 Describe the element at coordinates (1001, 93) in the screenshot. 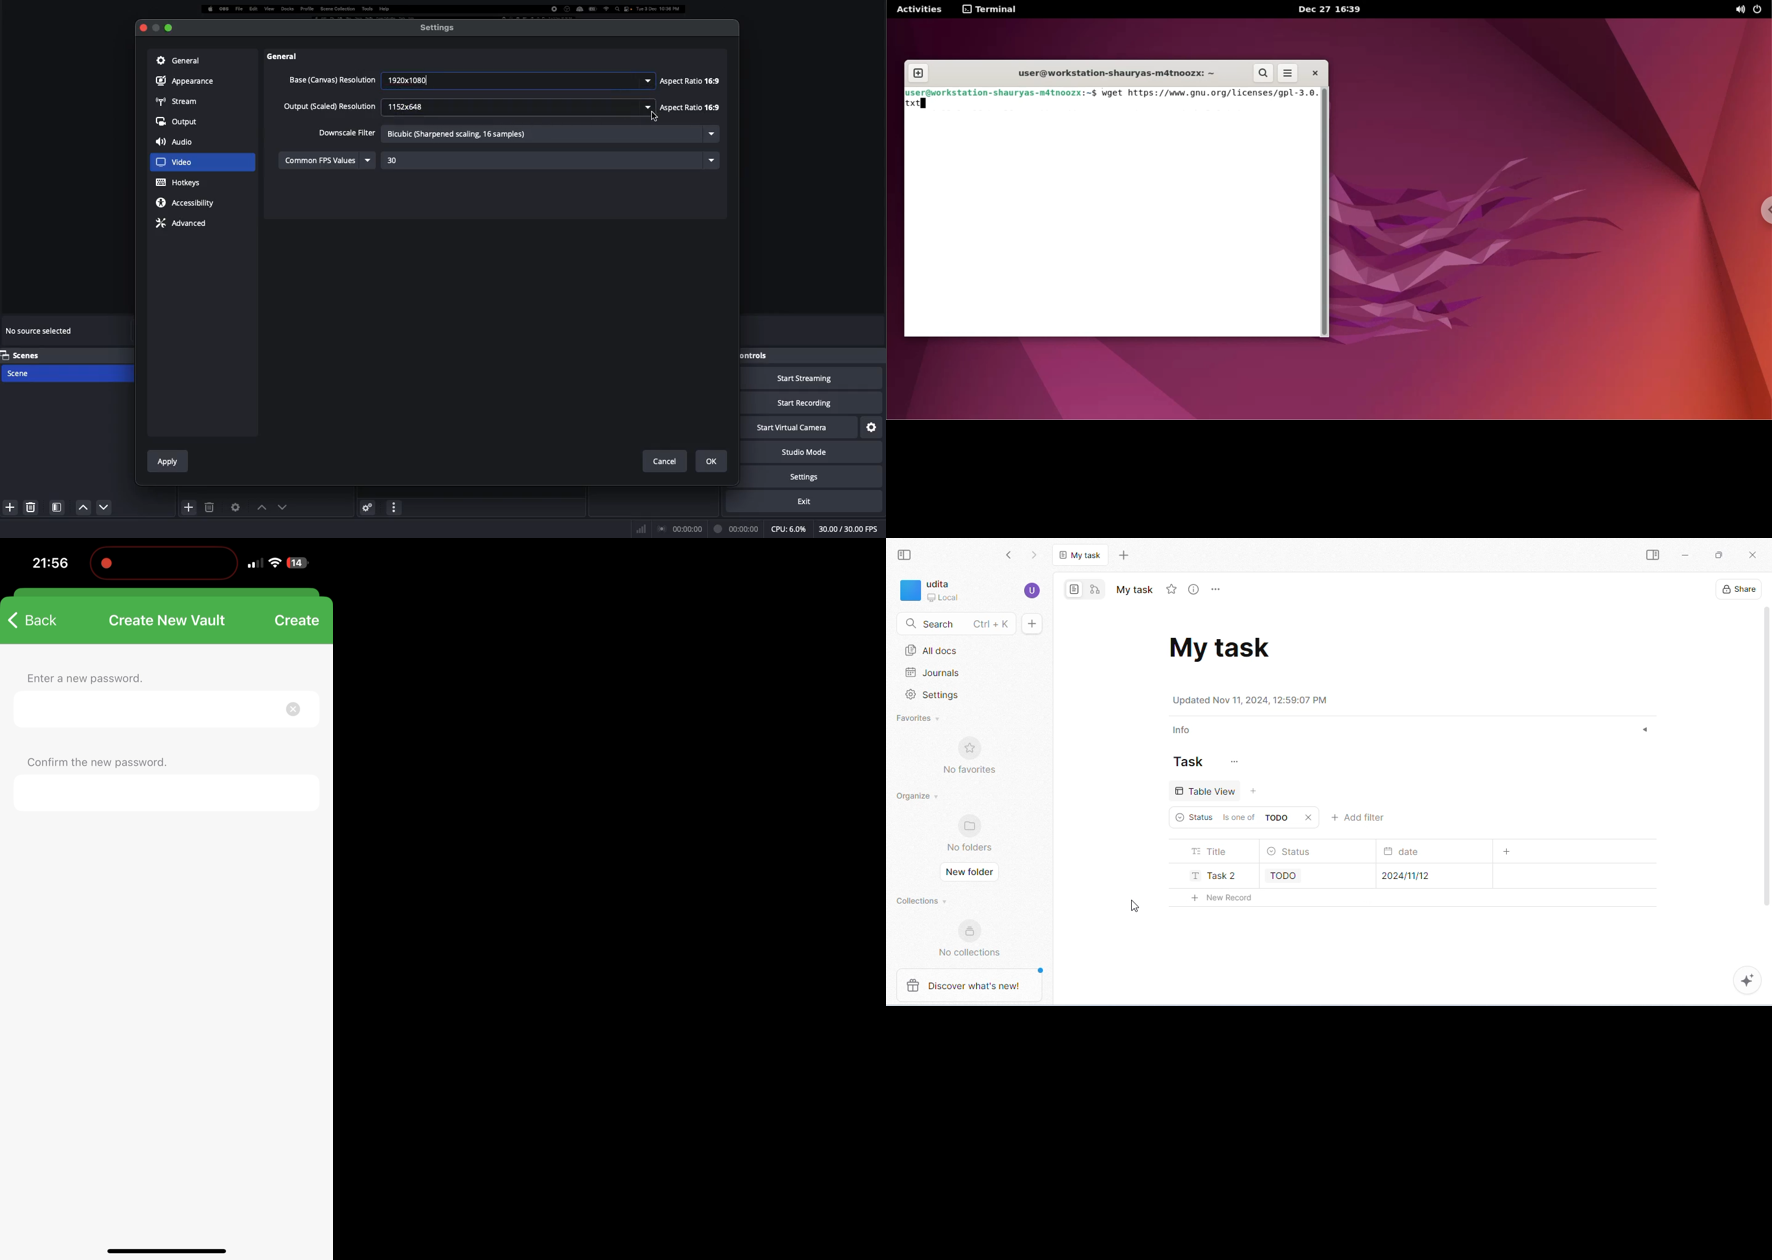

I see `workstation nameuser@workstation-shauryas-m4tnoozx: ~$  Link` at that location.